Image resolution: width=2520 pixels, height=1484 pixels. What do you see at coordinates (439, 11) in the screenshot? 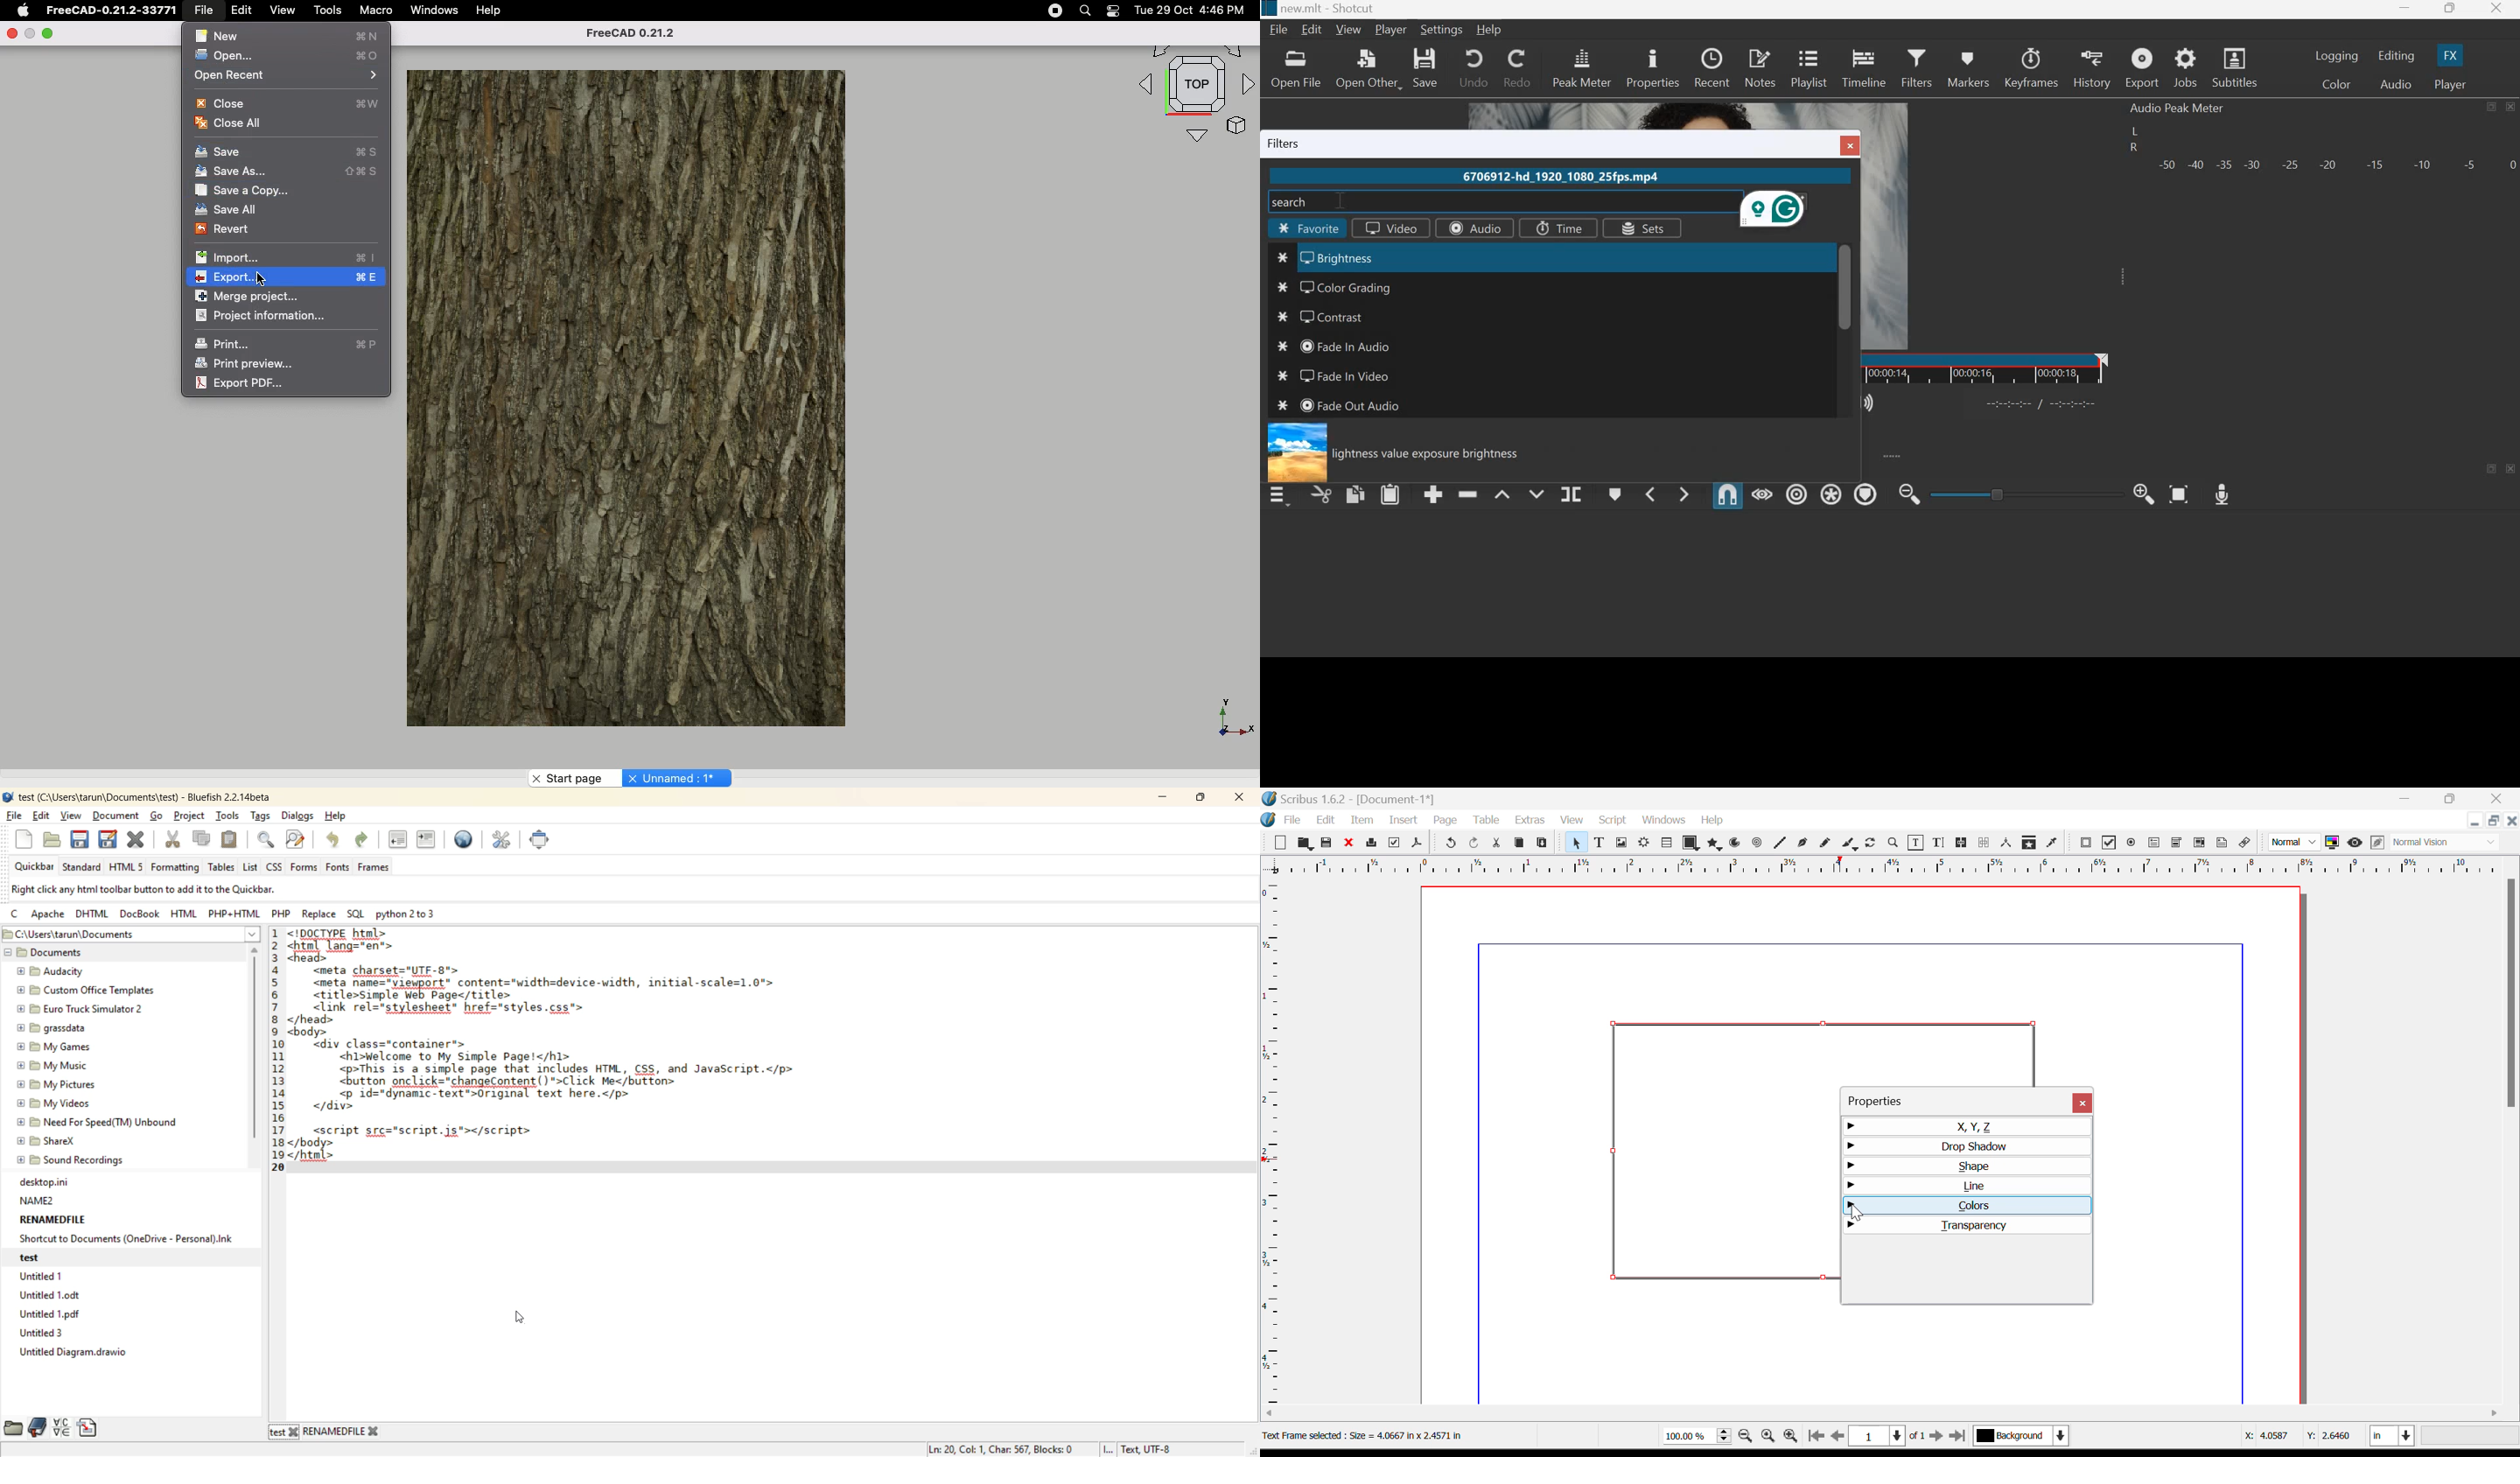
I see `Windows` at bounding box center [439, 11].